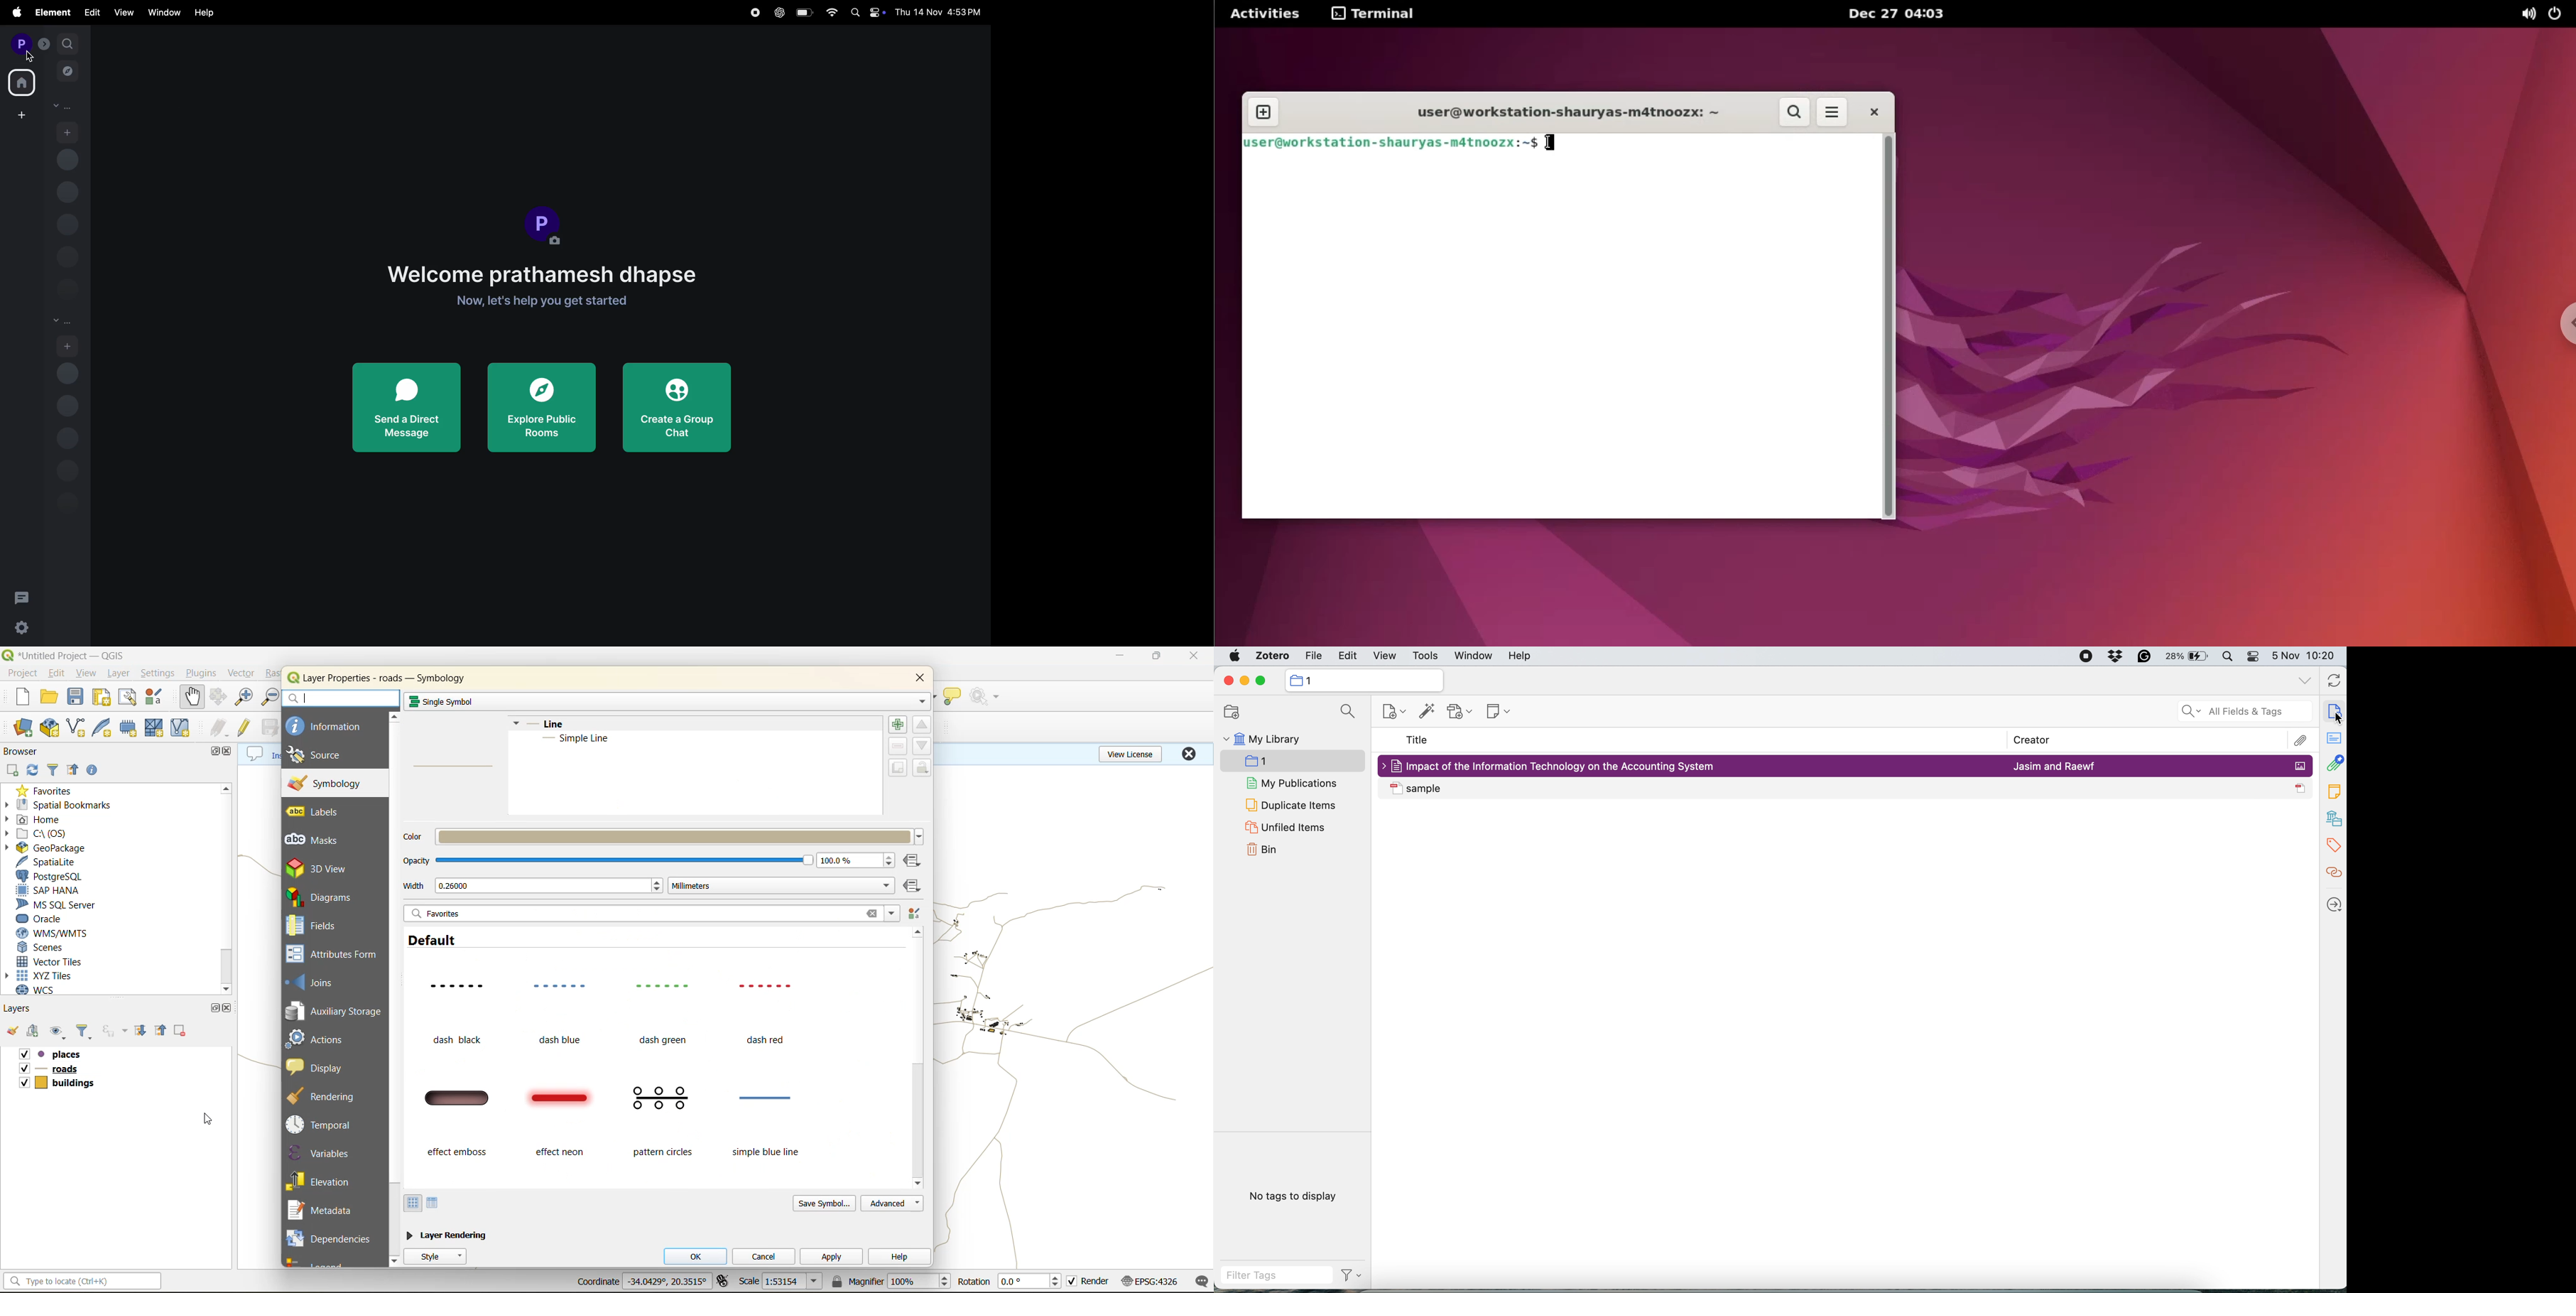 Image resolution: width=2576 pixels, height=1316 pixels. Describe the element at coordinates (245, 726) in the screenshot. I see `toggle edits` at that location.